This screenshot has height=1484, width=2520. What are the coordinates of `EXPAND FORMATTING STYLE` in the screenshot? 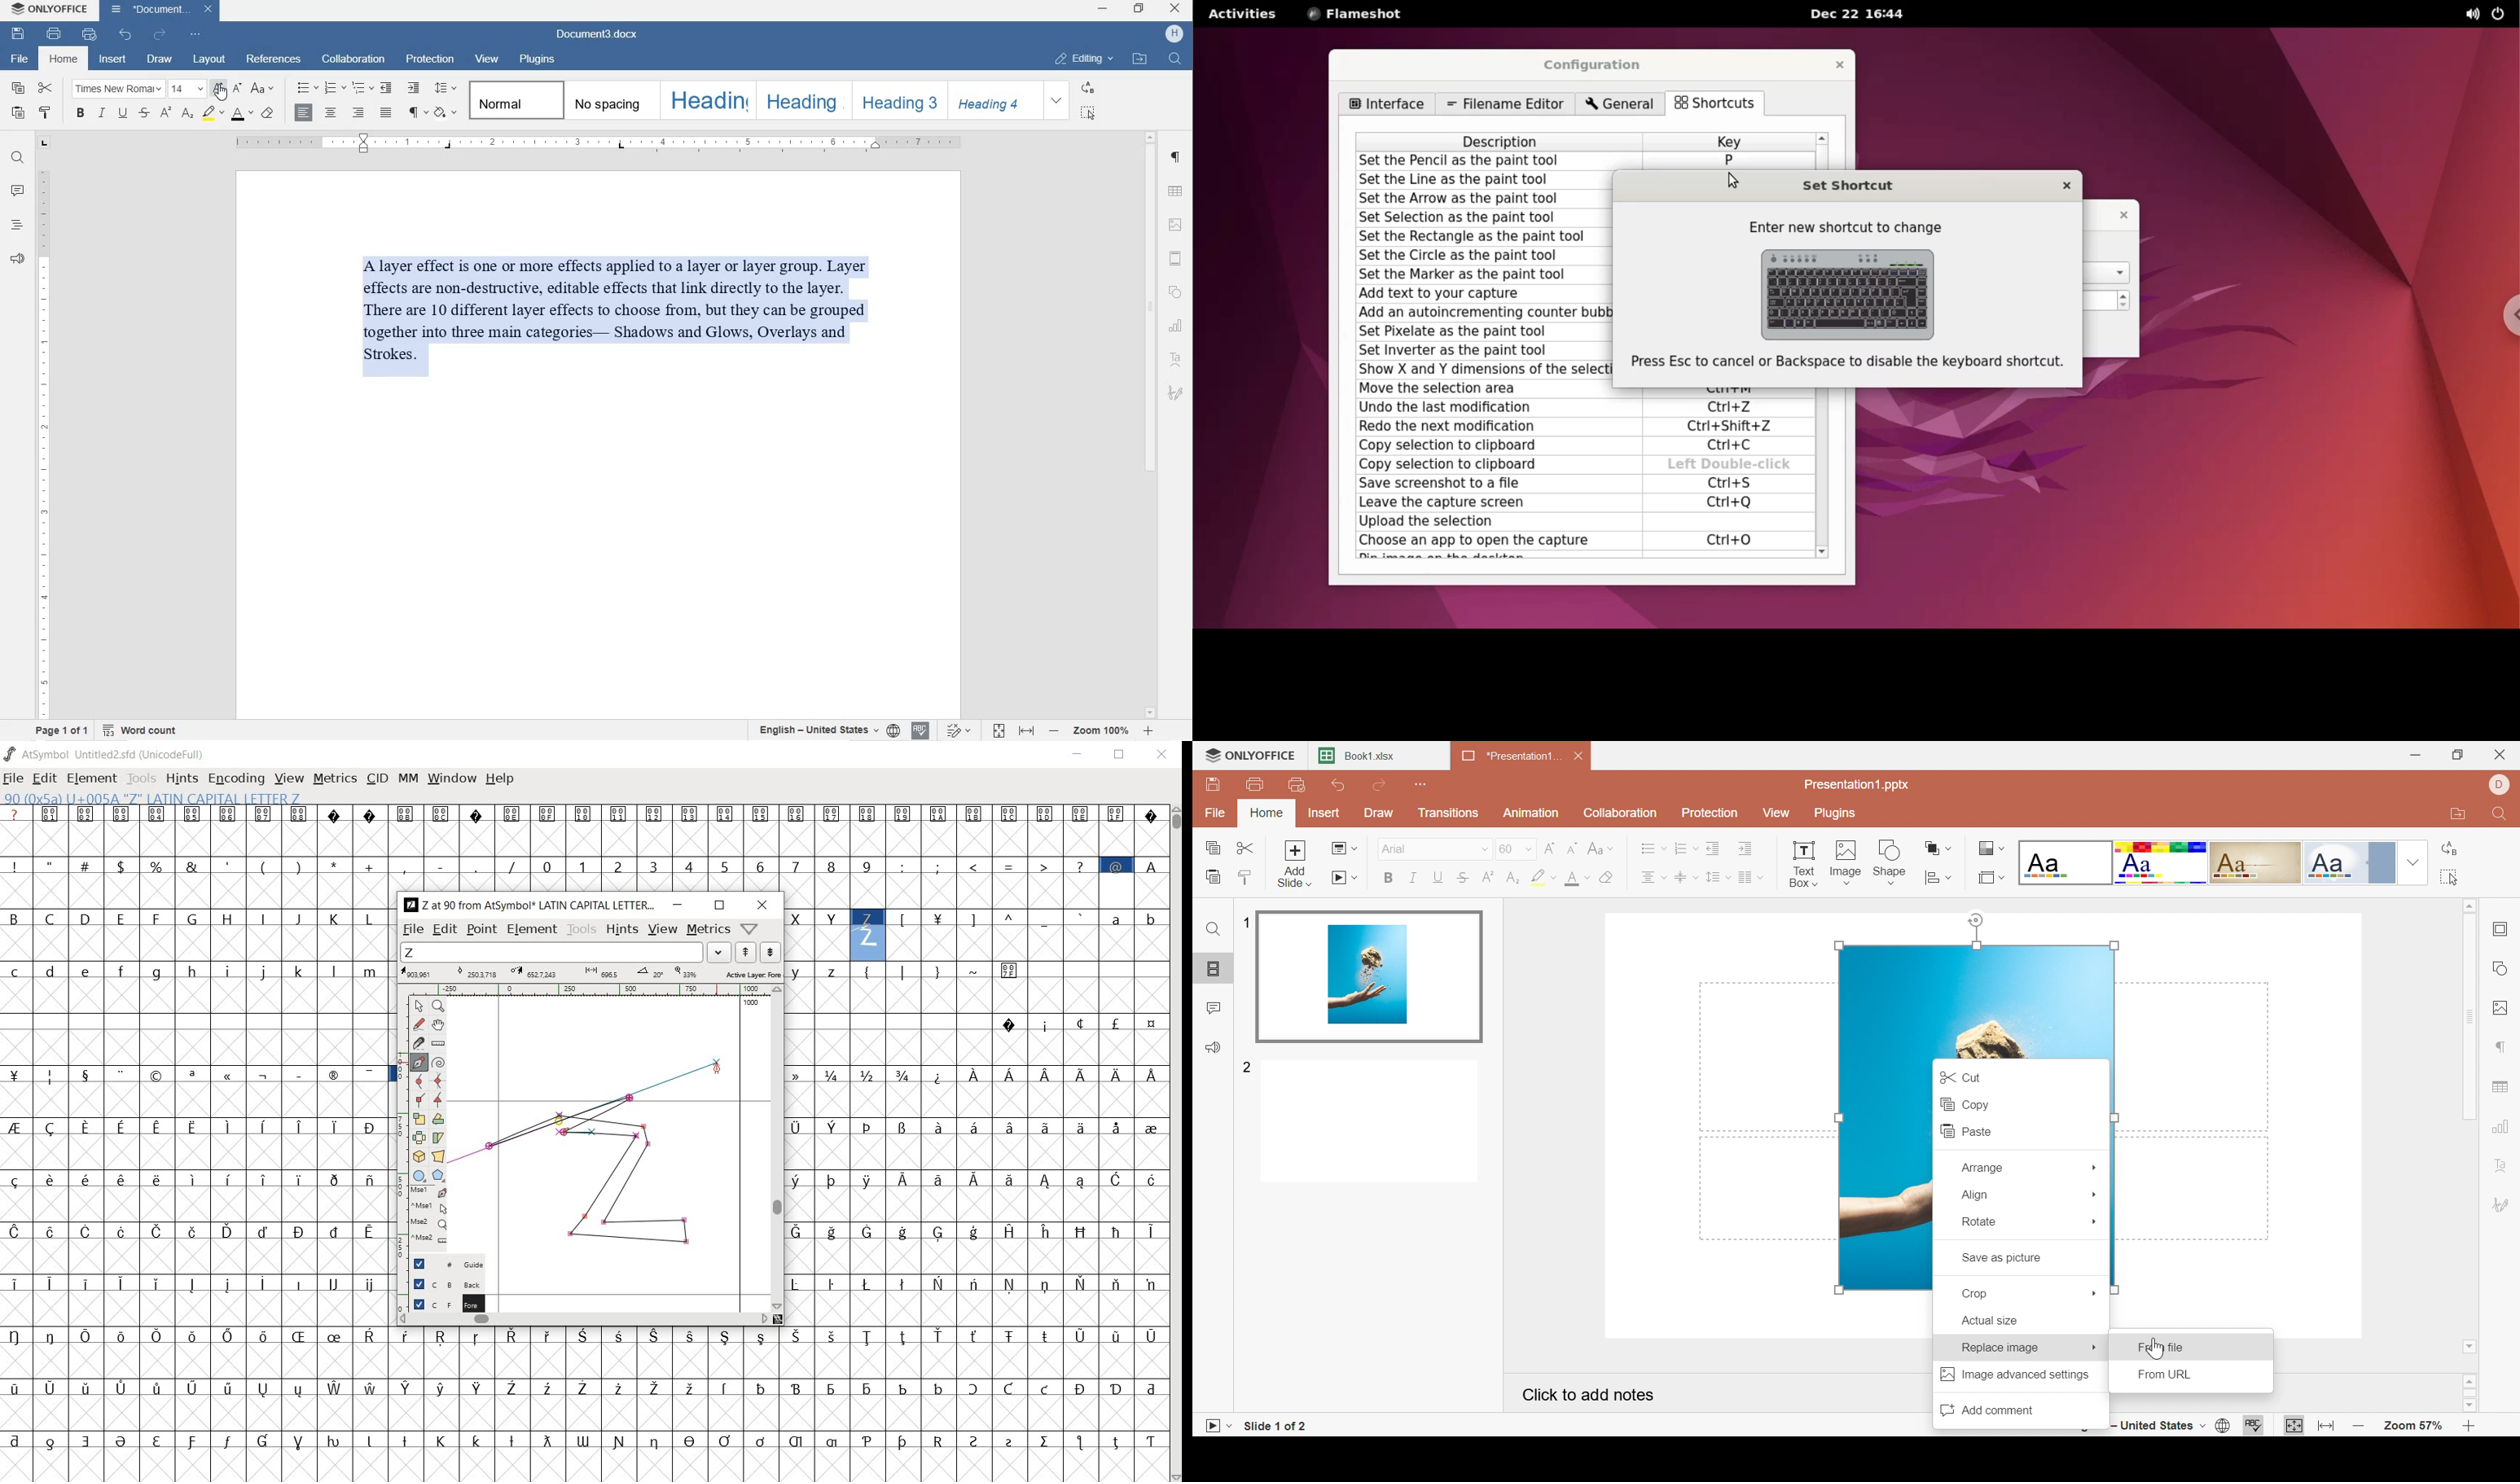 It's located at (1059, 101).